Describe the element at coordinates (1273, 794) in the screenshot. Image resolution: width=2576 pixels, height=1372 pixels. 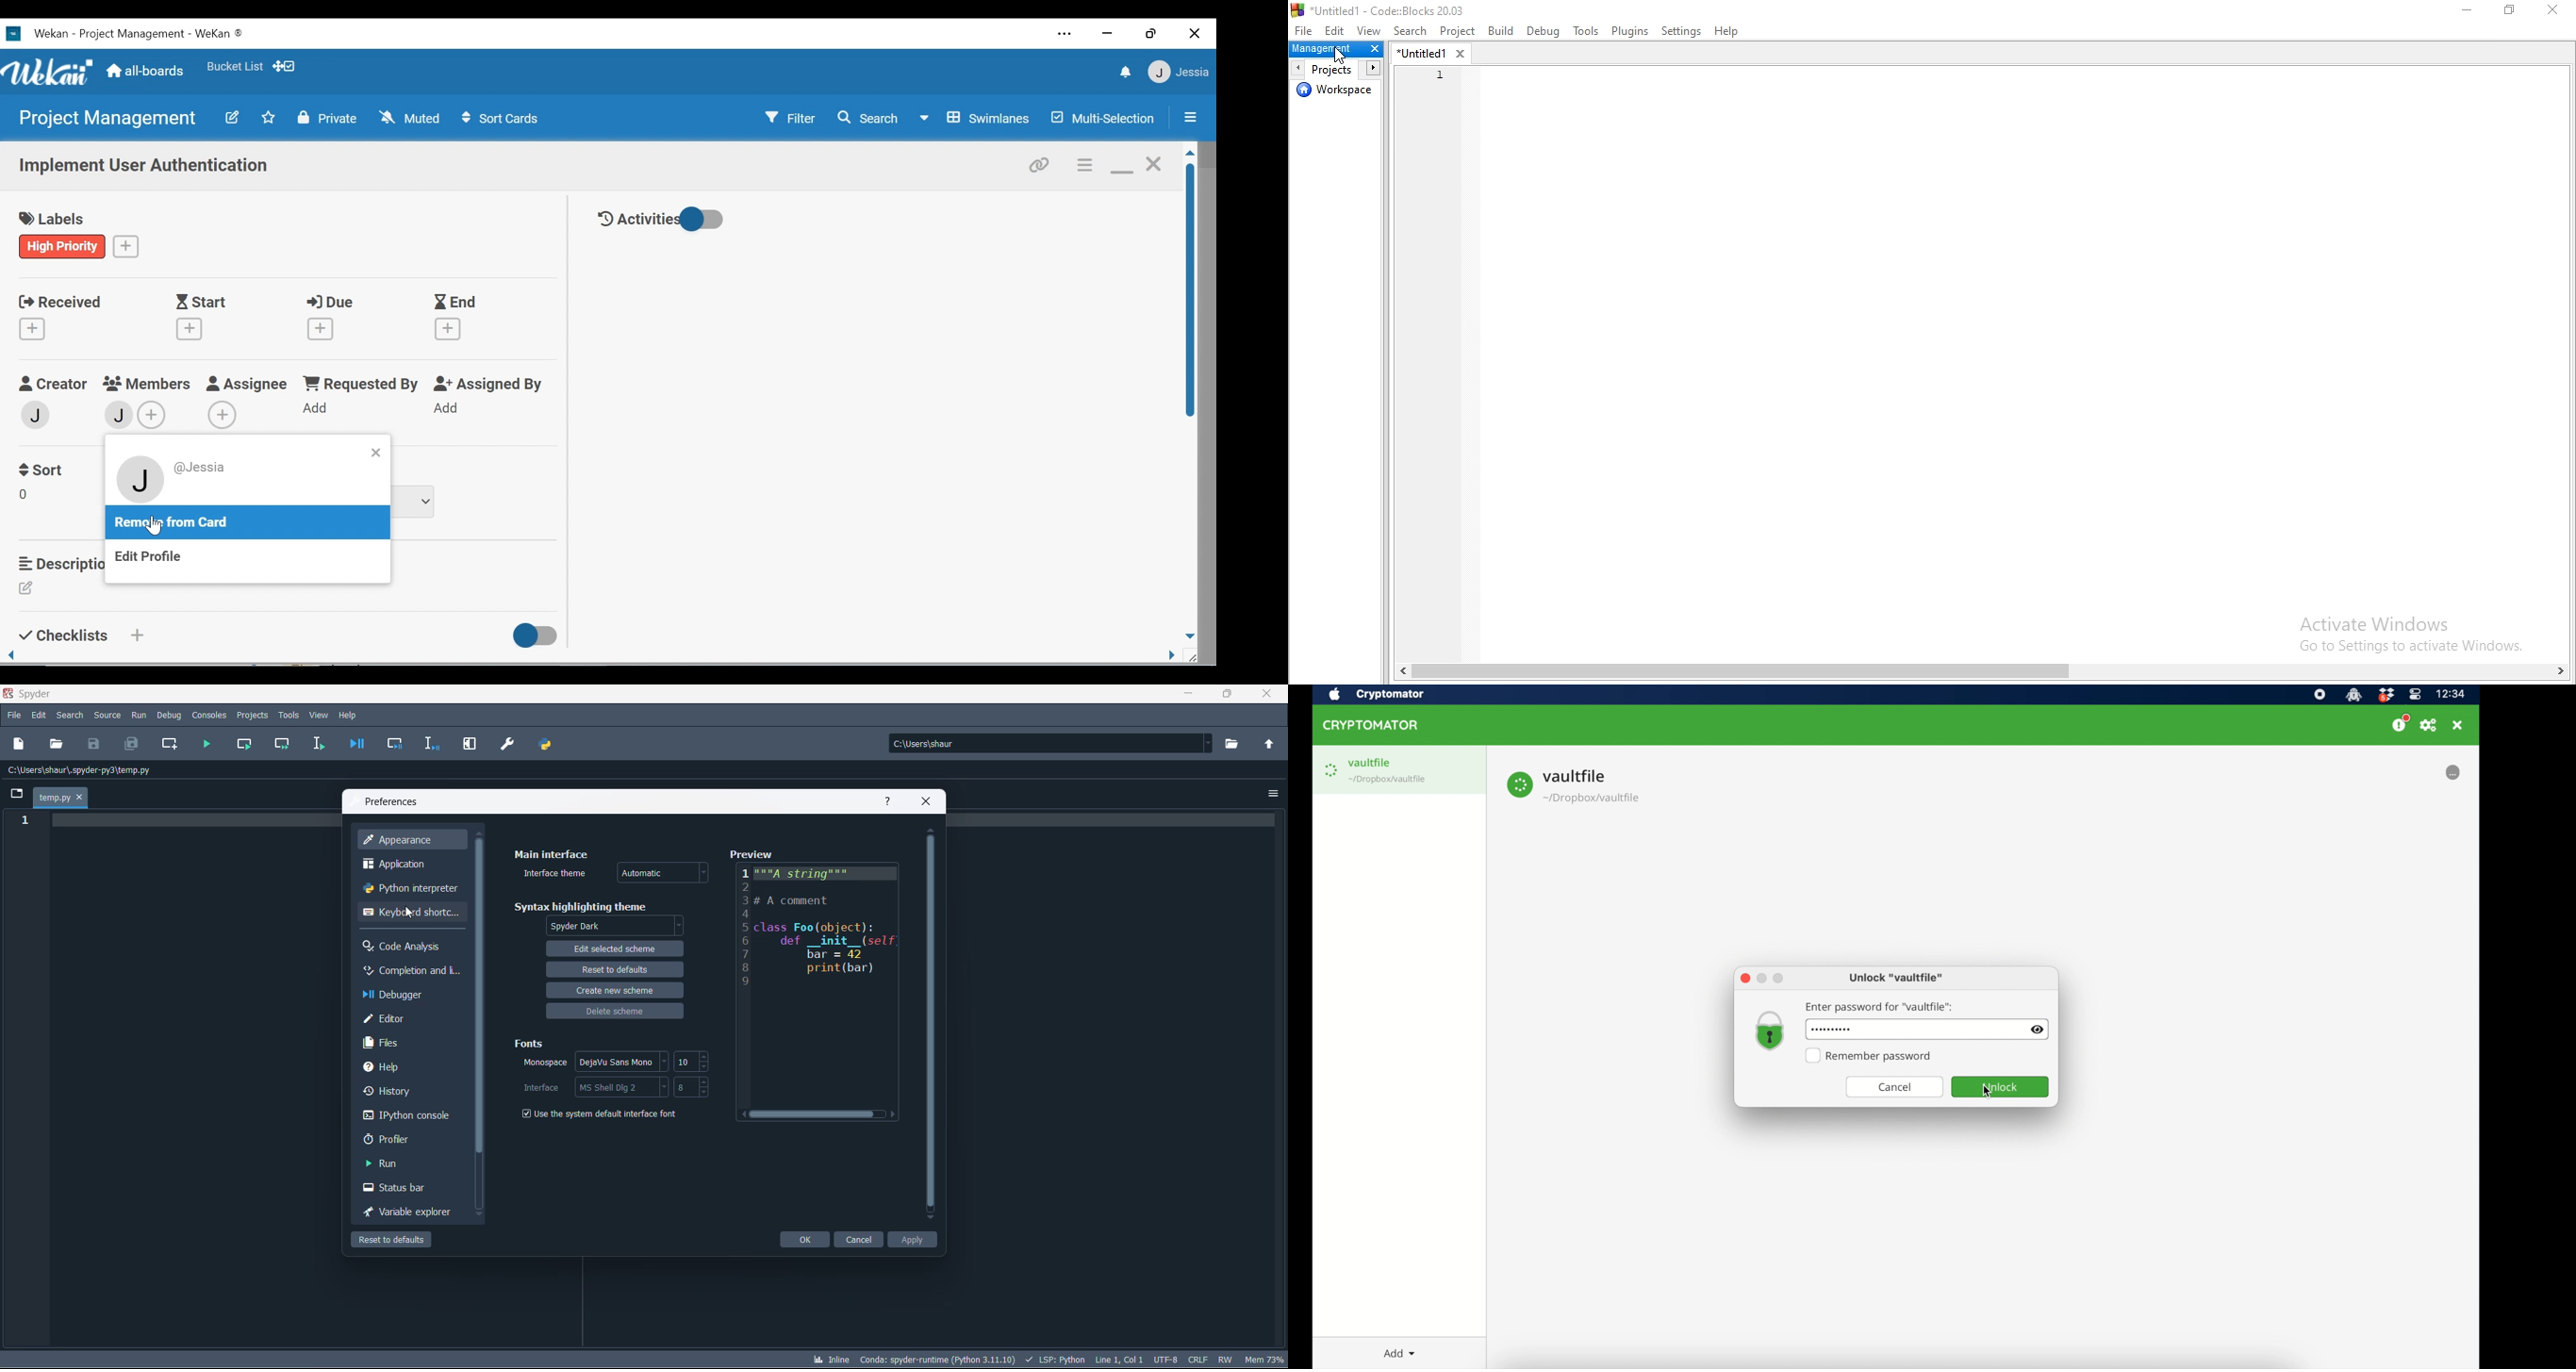
I see `options` at that location.